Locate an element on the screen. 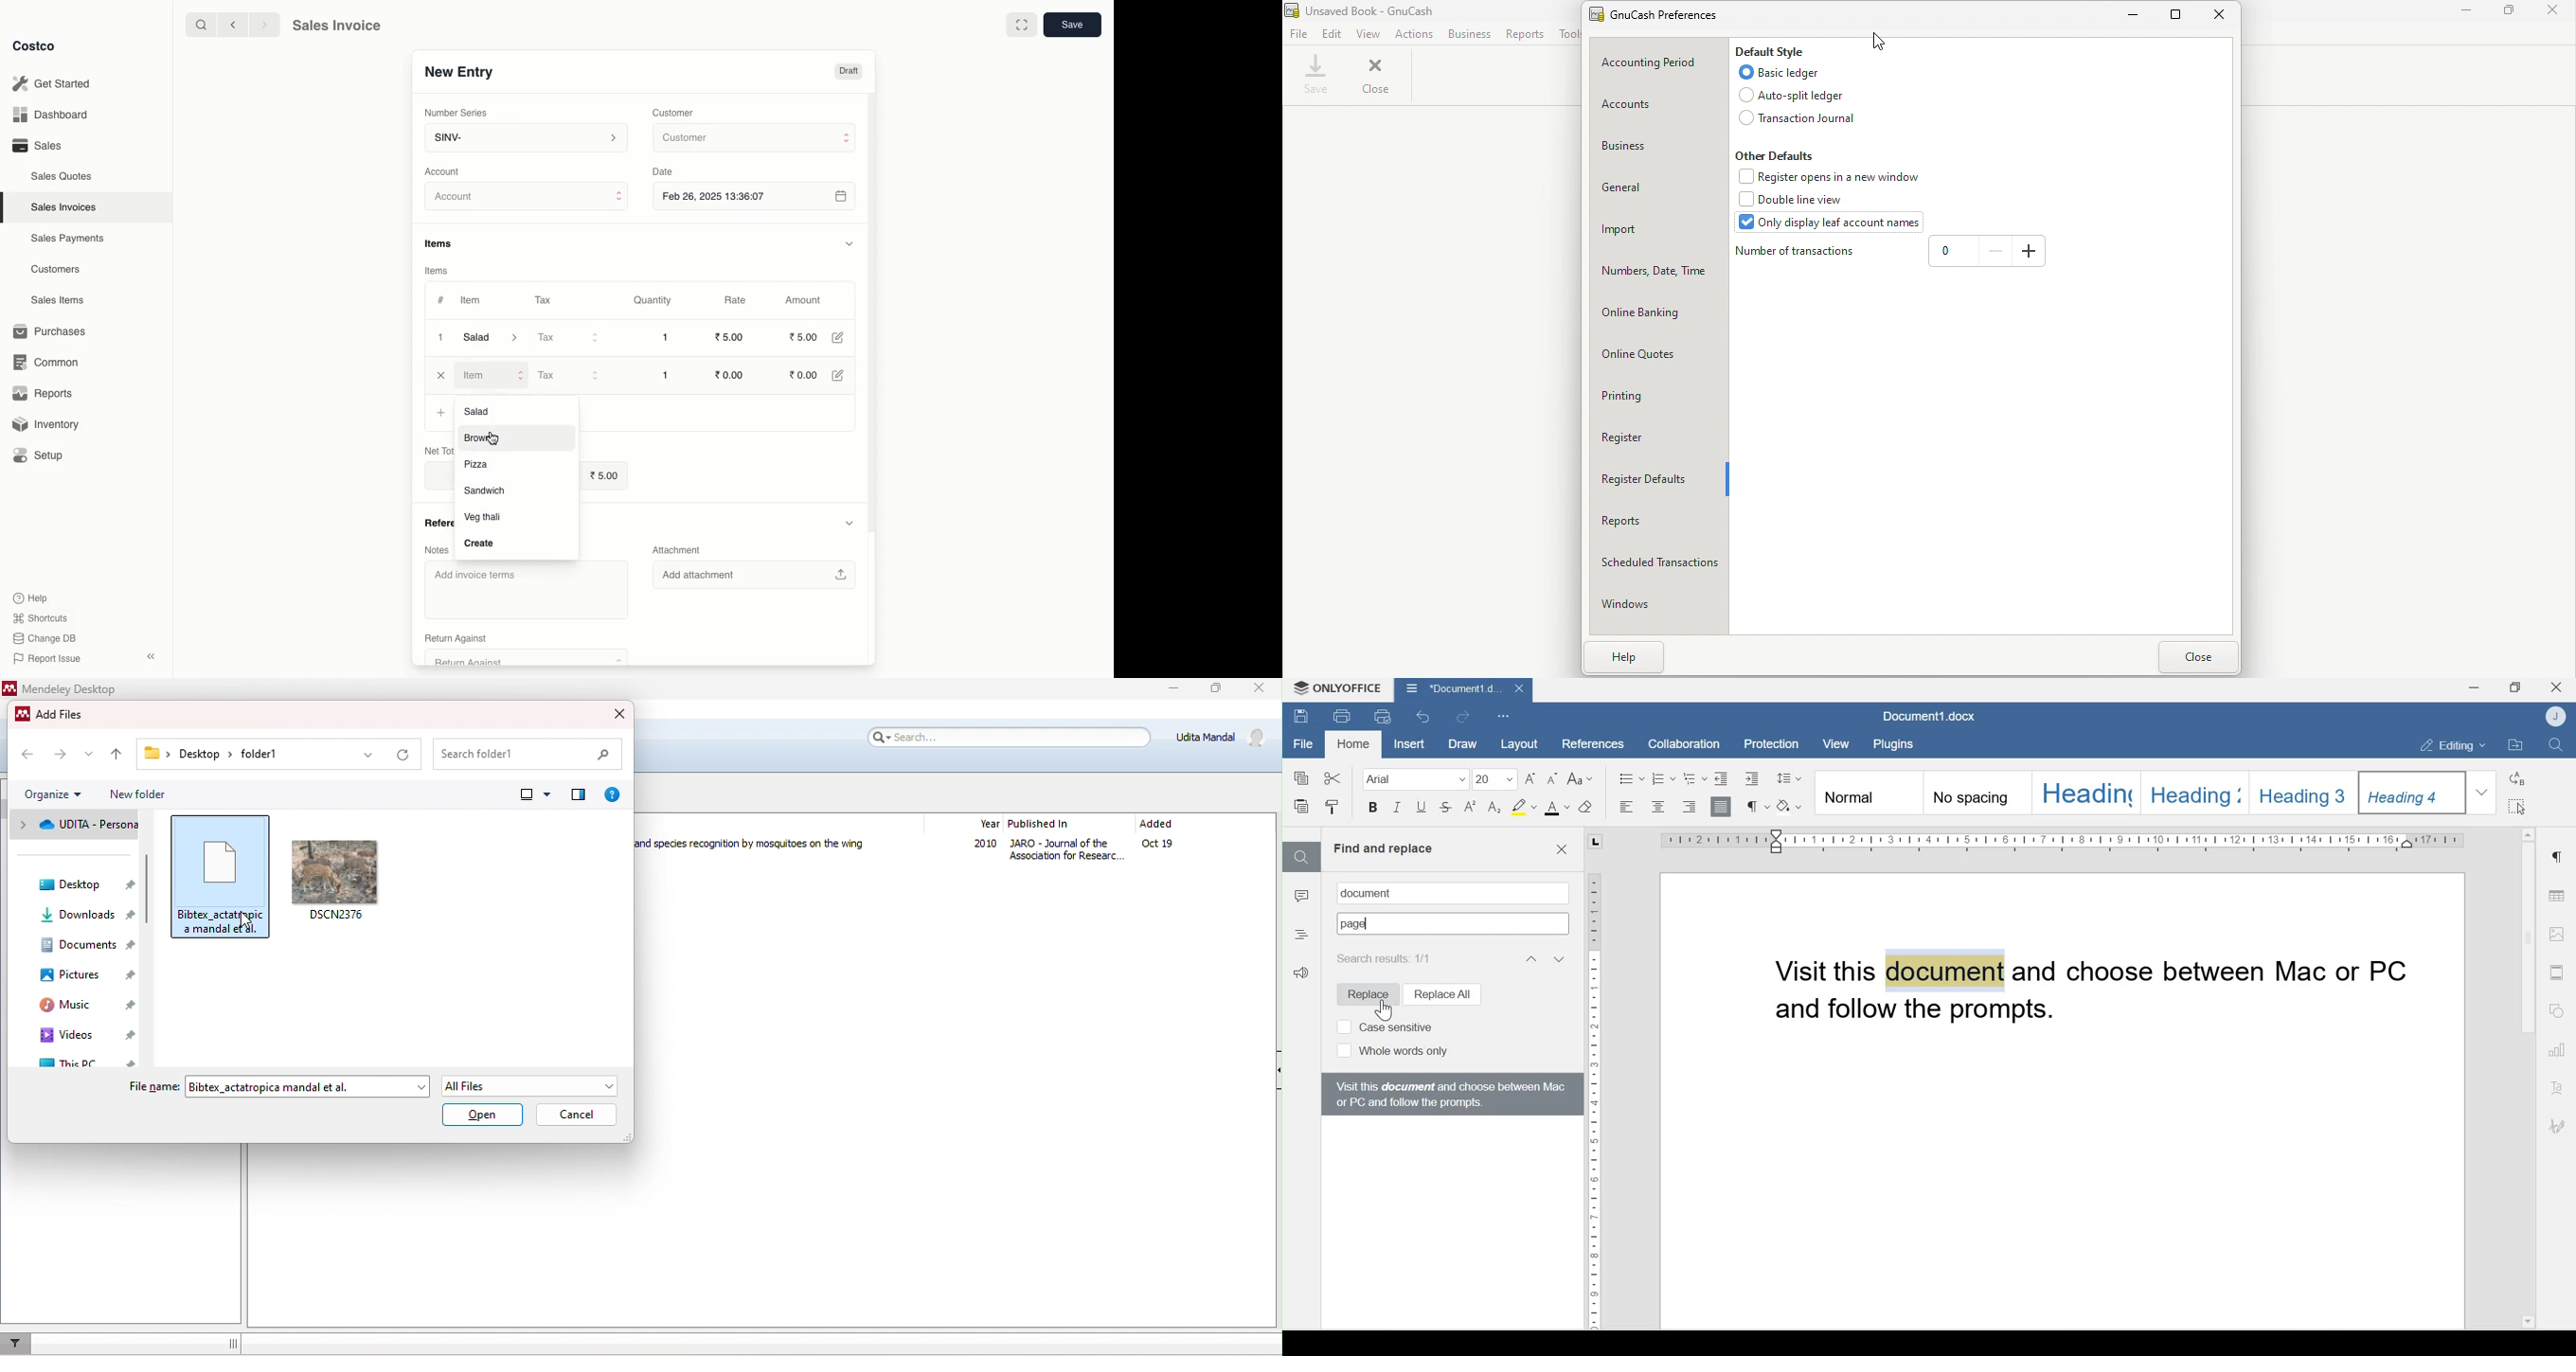 Image resolution: width=2576 pixels, height=1372 pixels. ‘Sandwich is located at coordinates (488, 490).